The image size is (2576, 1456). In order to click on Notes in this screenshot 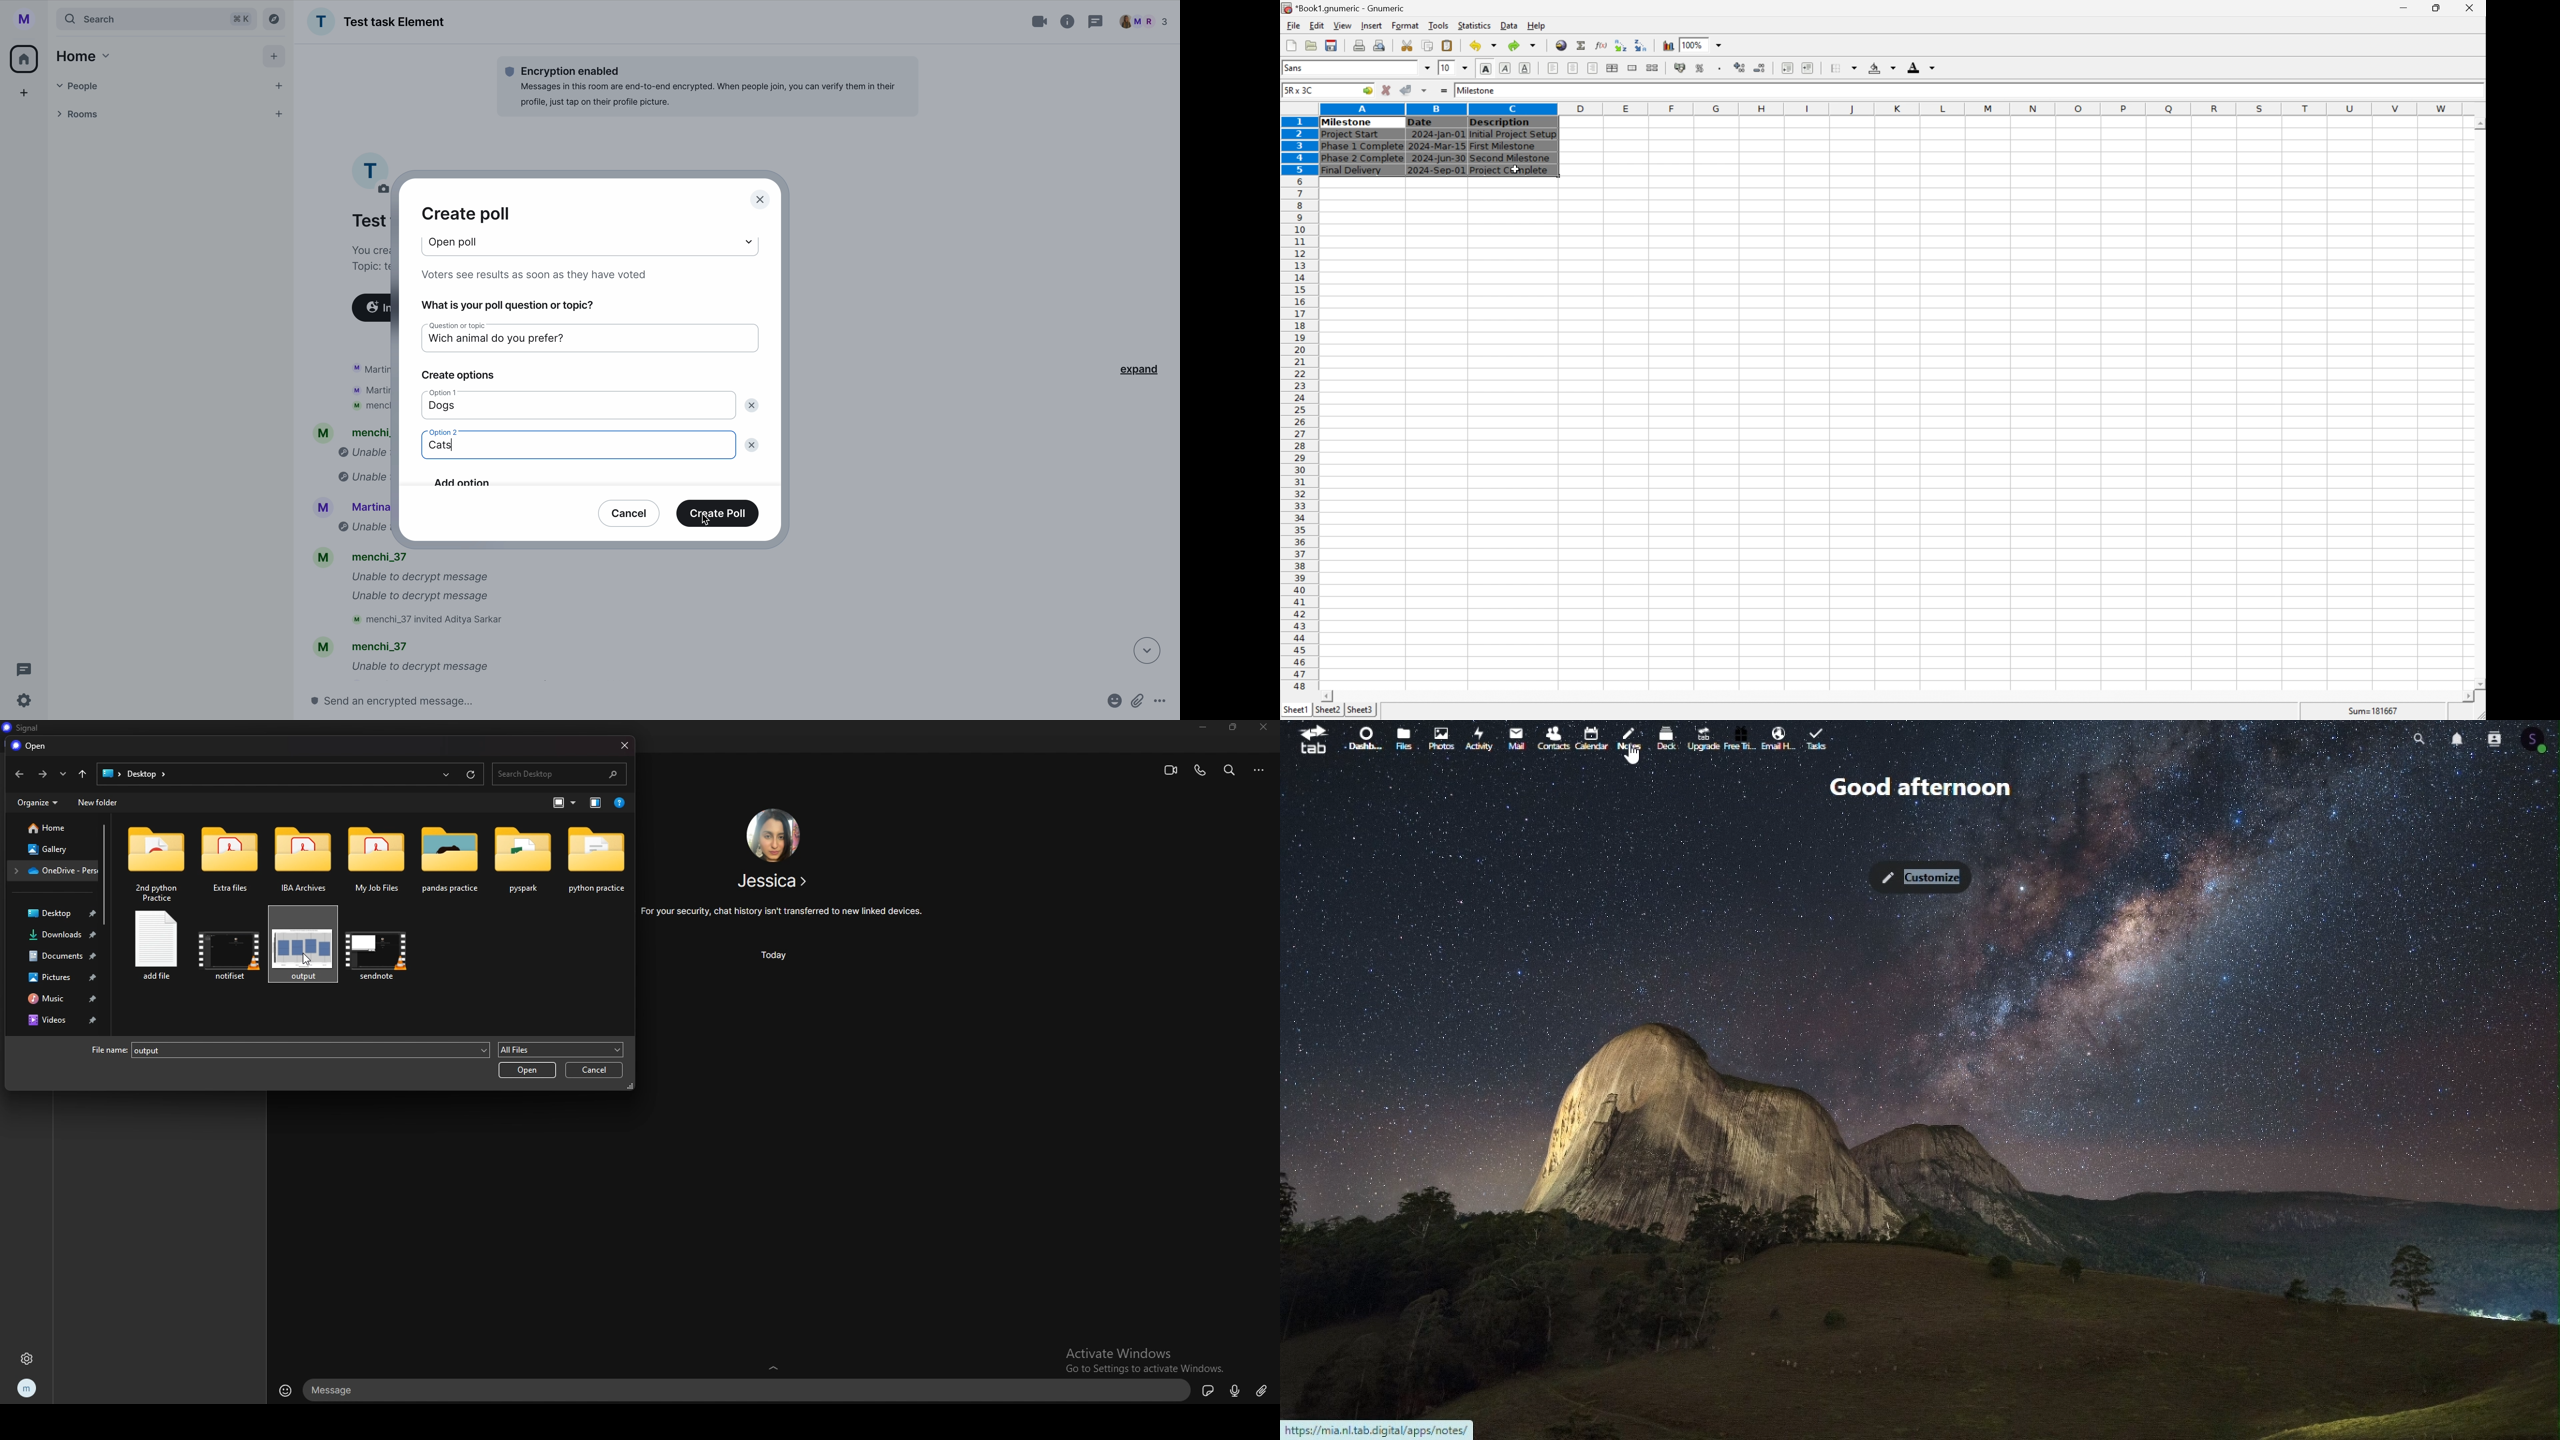, I will do `click(1629, 741)`.